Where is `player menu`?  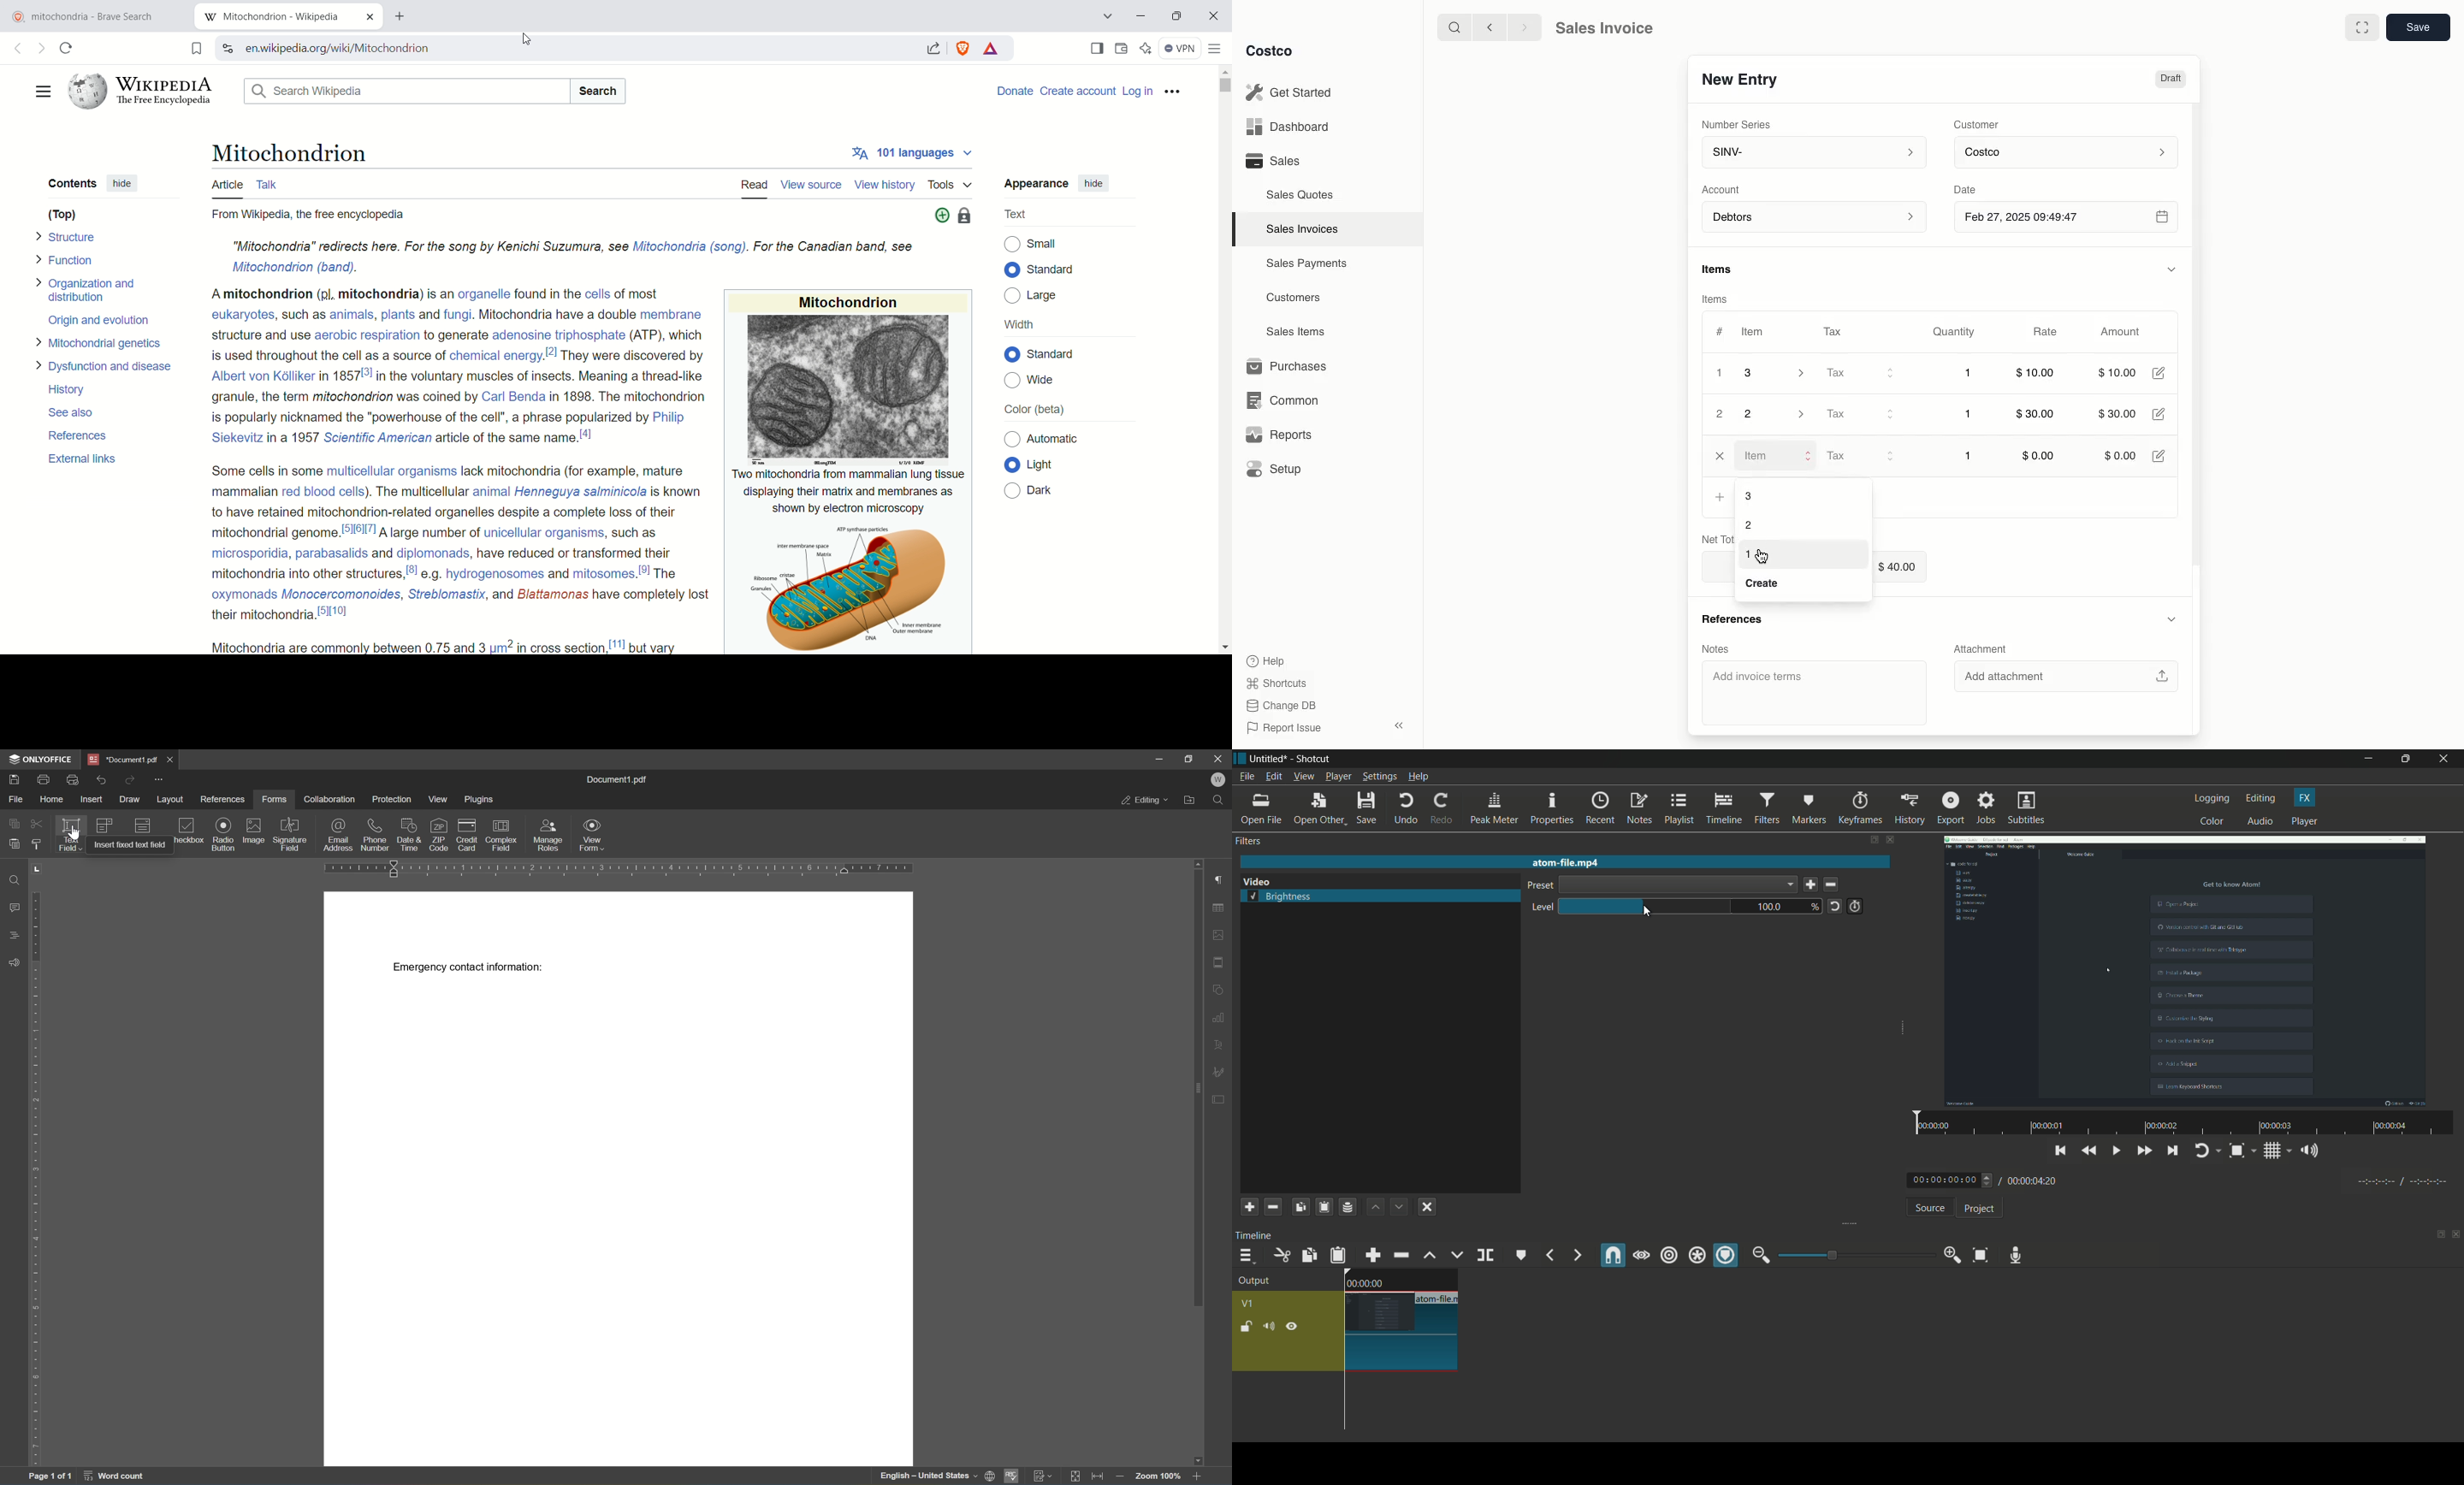
player menu is located at coordinates (1339, 776).